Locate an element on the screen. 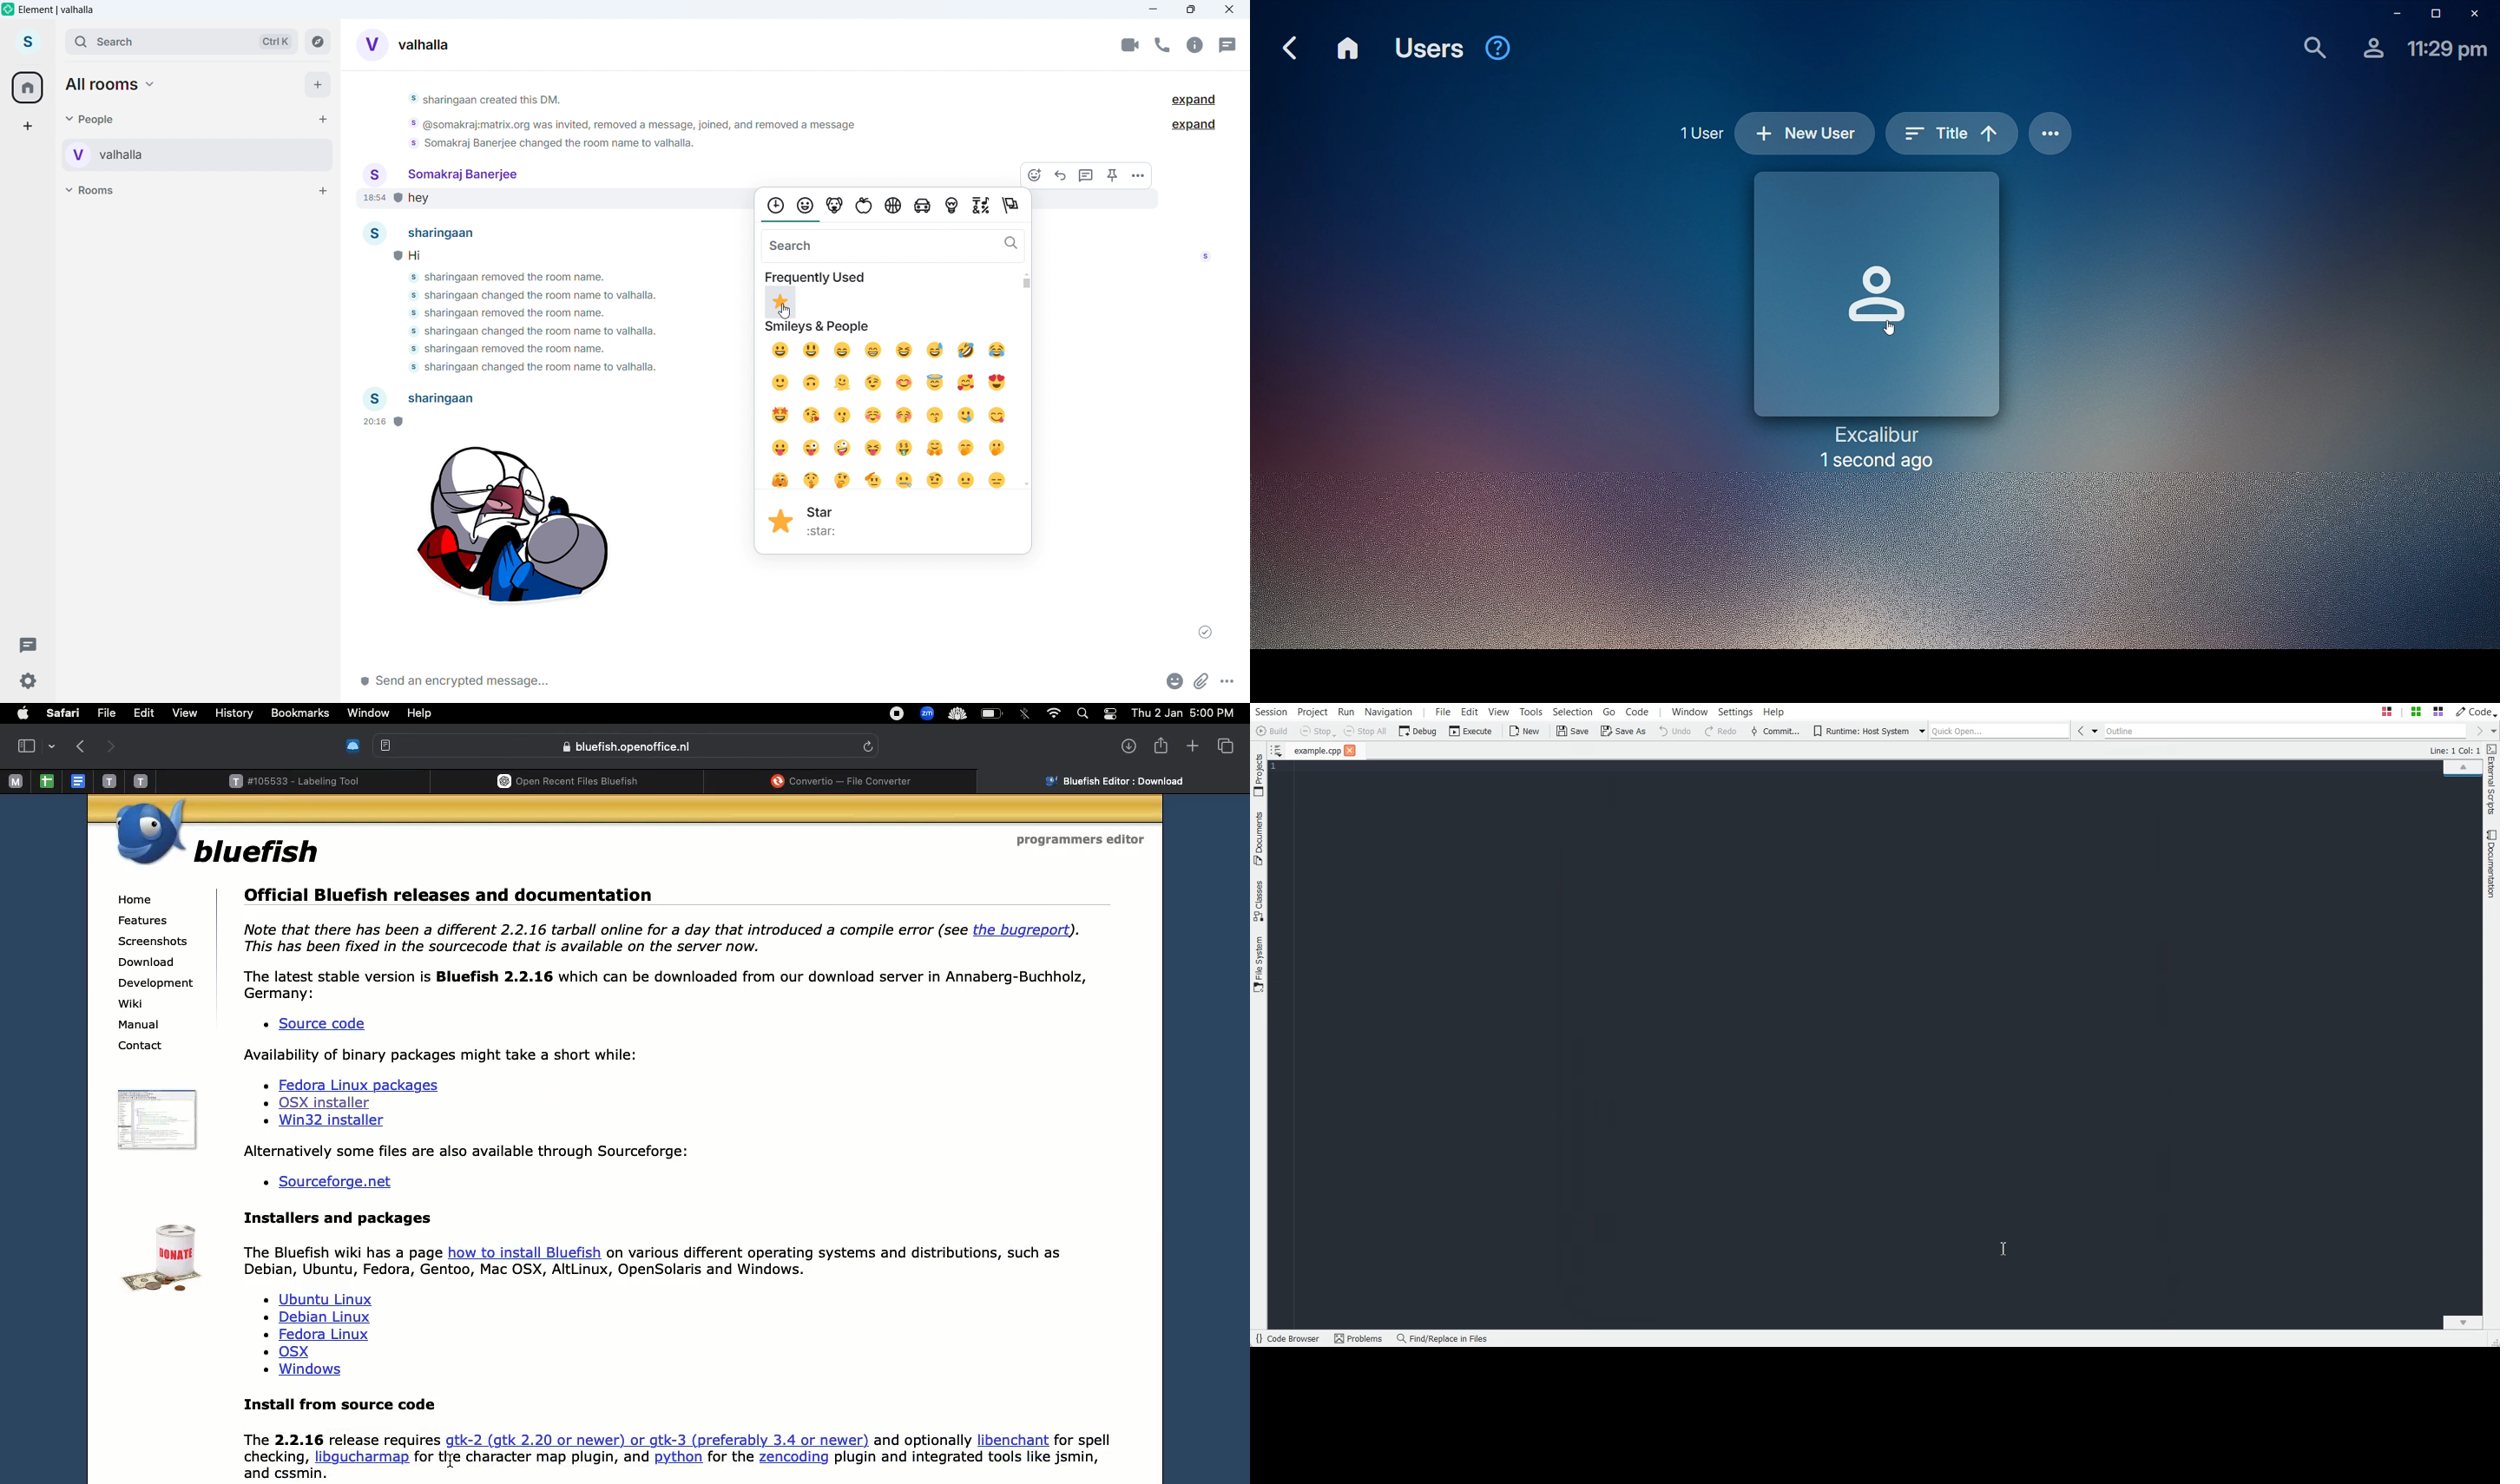  sharinggaan removed the room name is located at coordinates (510, 312).